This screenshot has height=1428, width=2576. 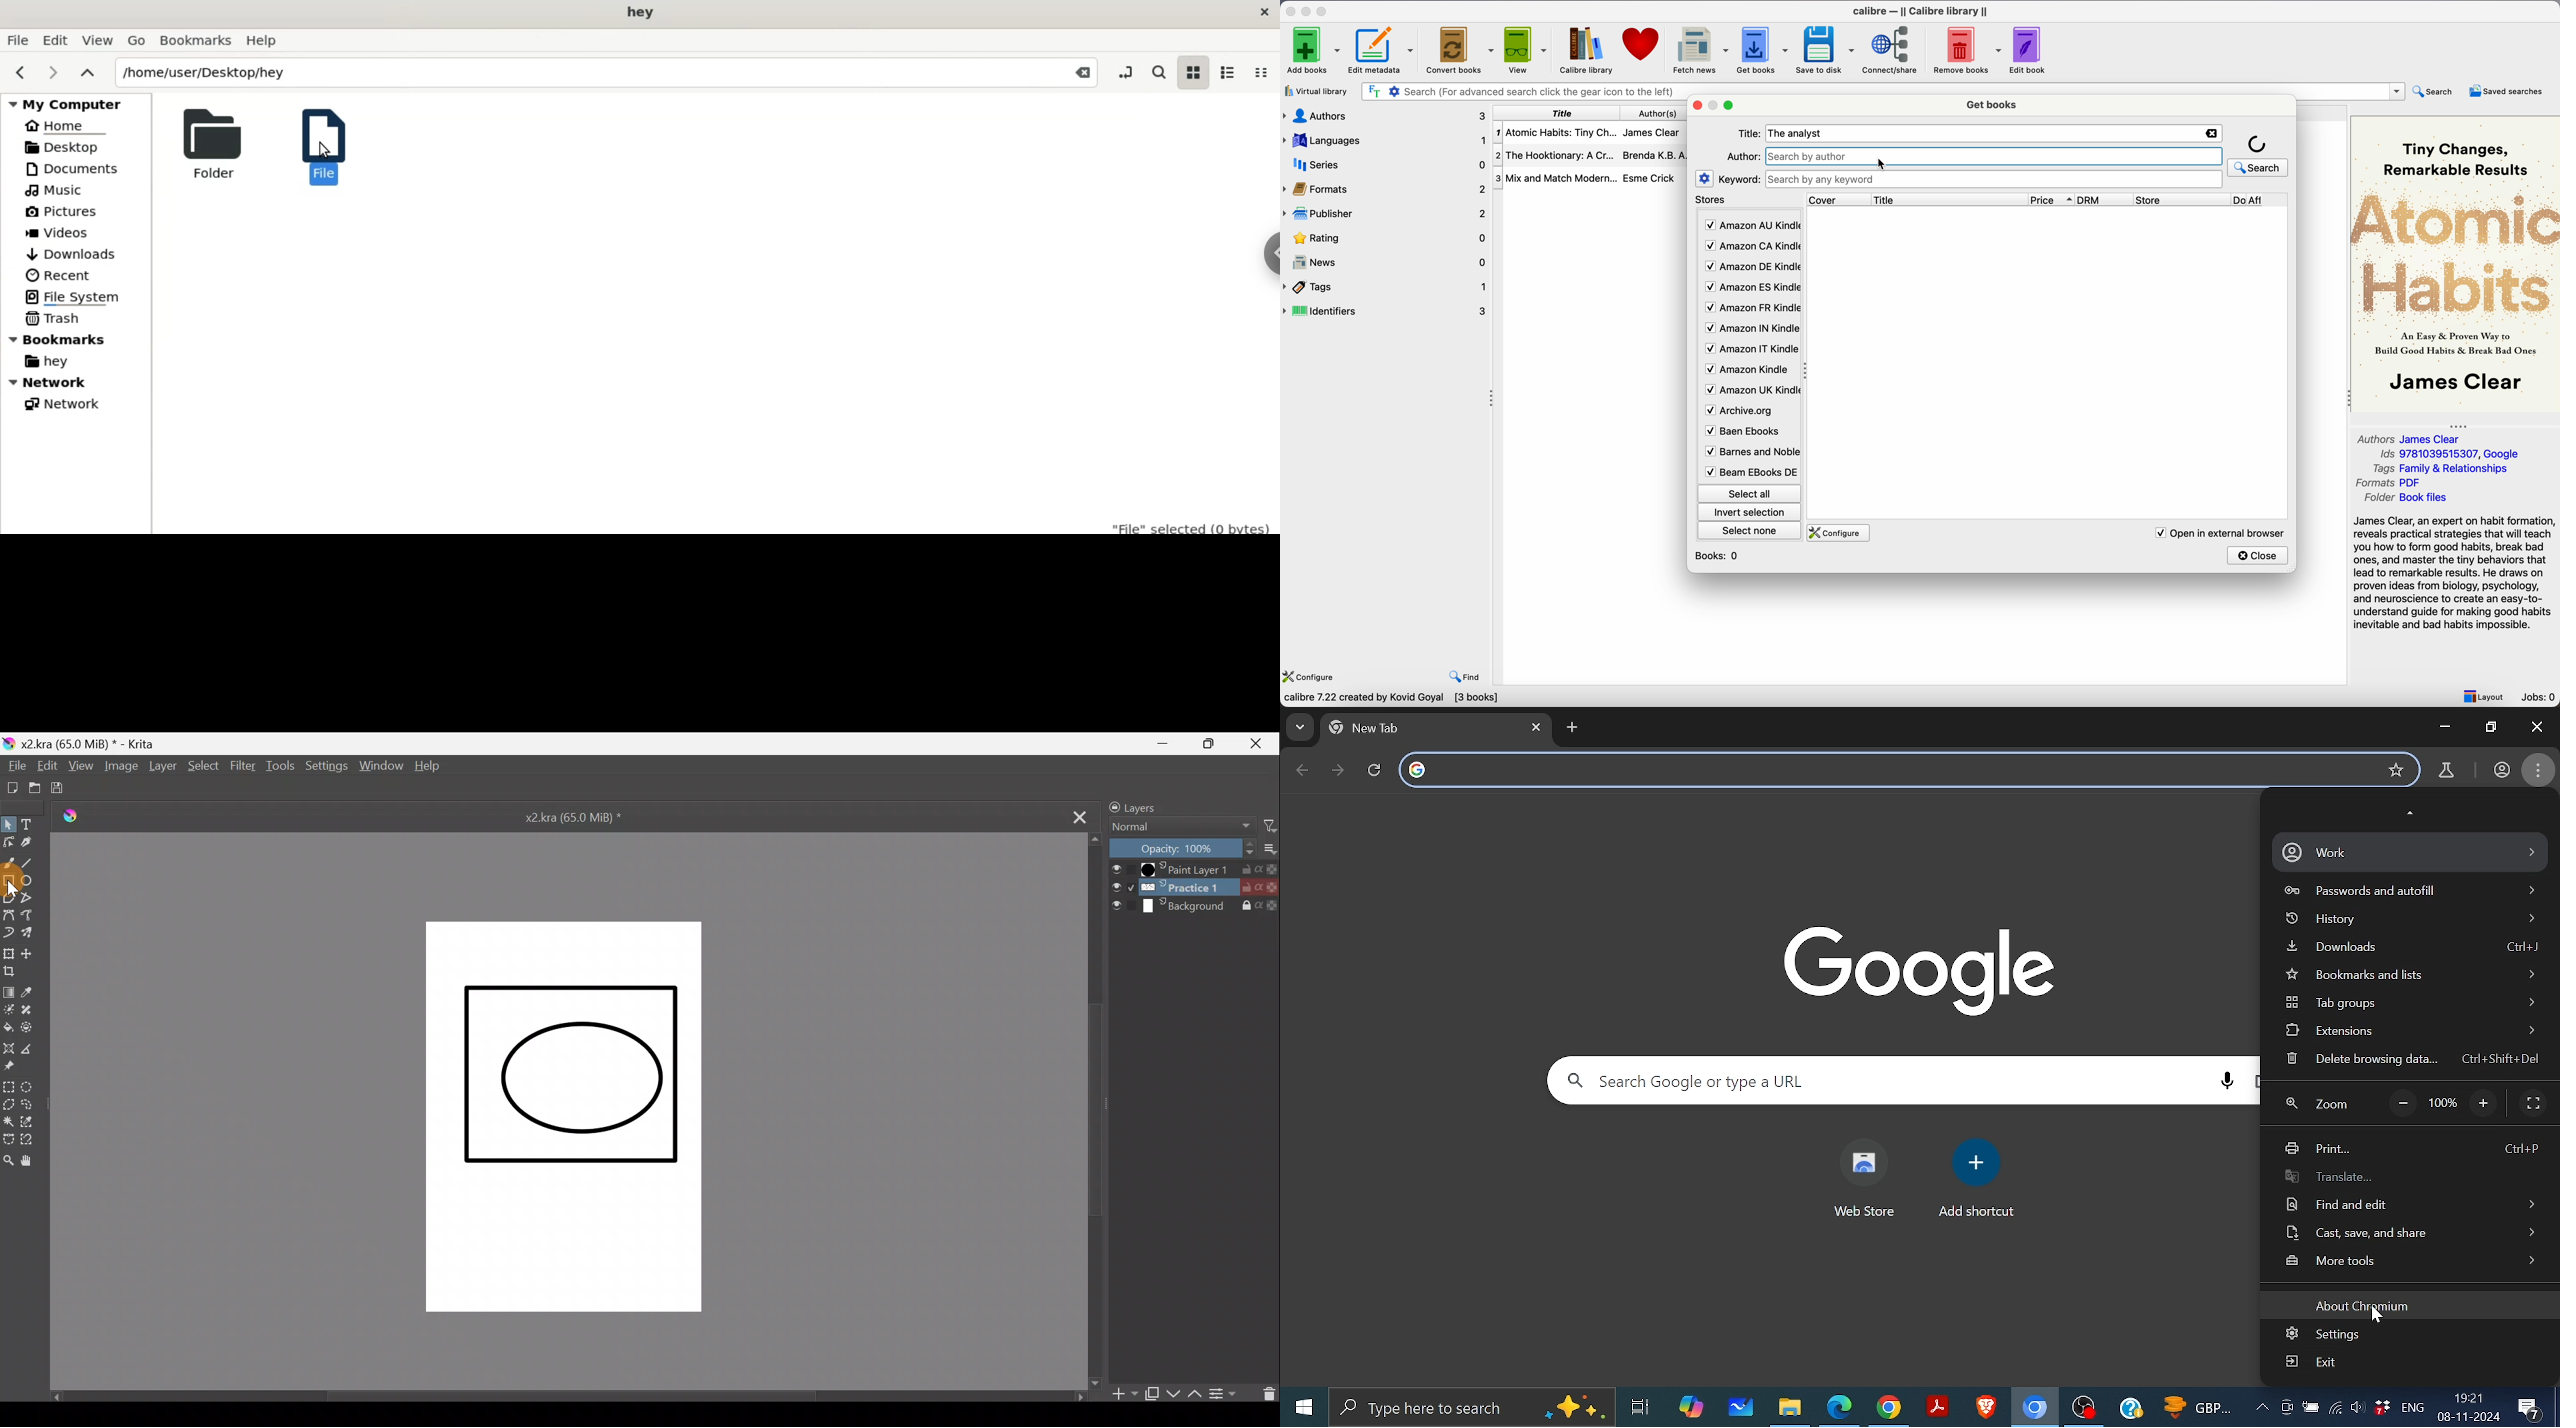 I want to click on Meet now, so click(x=2286, y=1410).